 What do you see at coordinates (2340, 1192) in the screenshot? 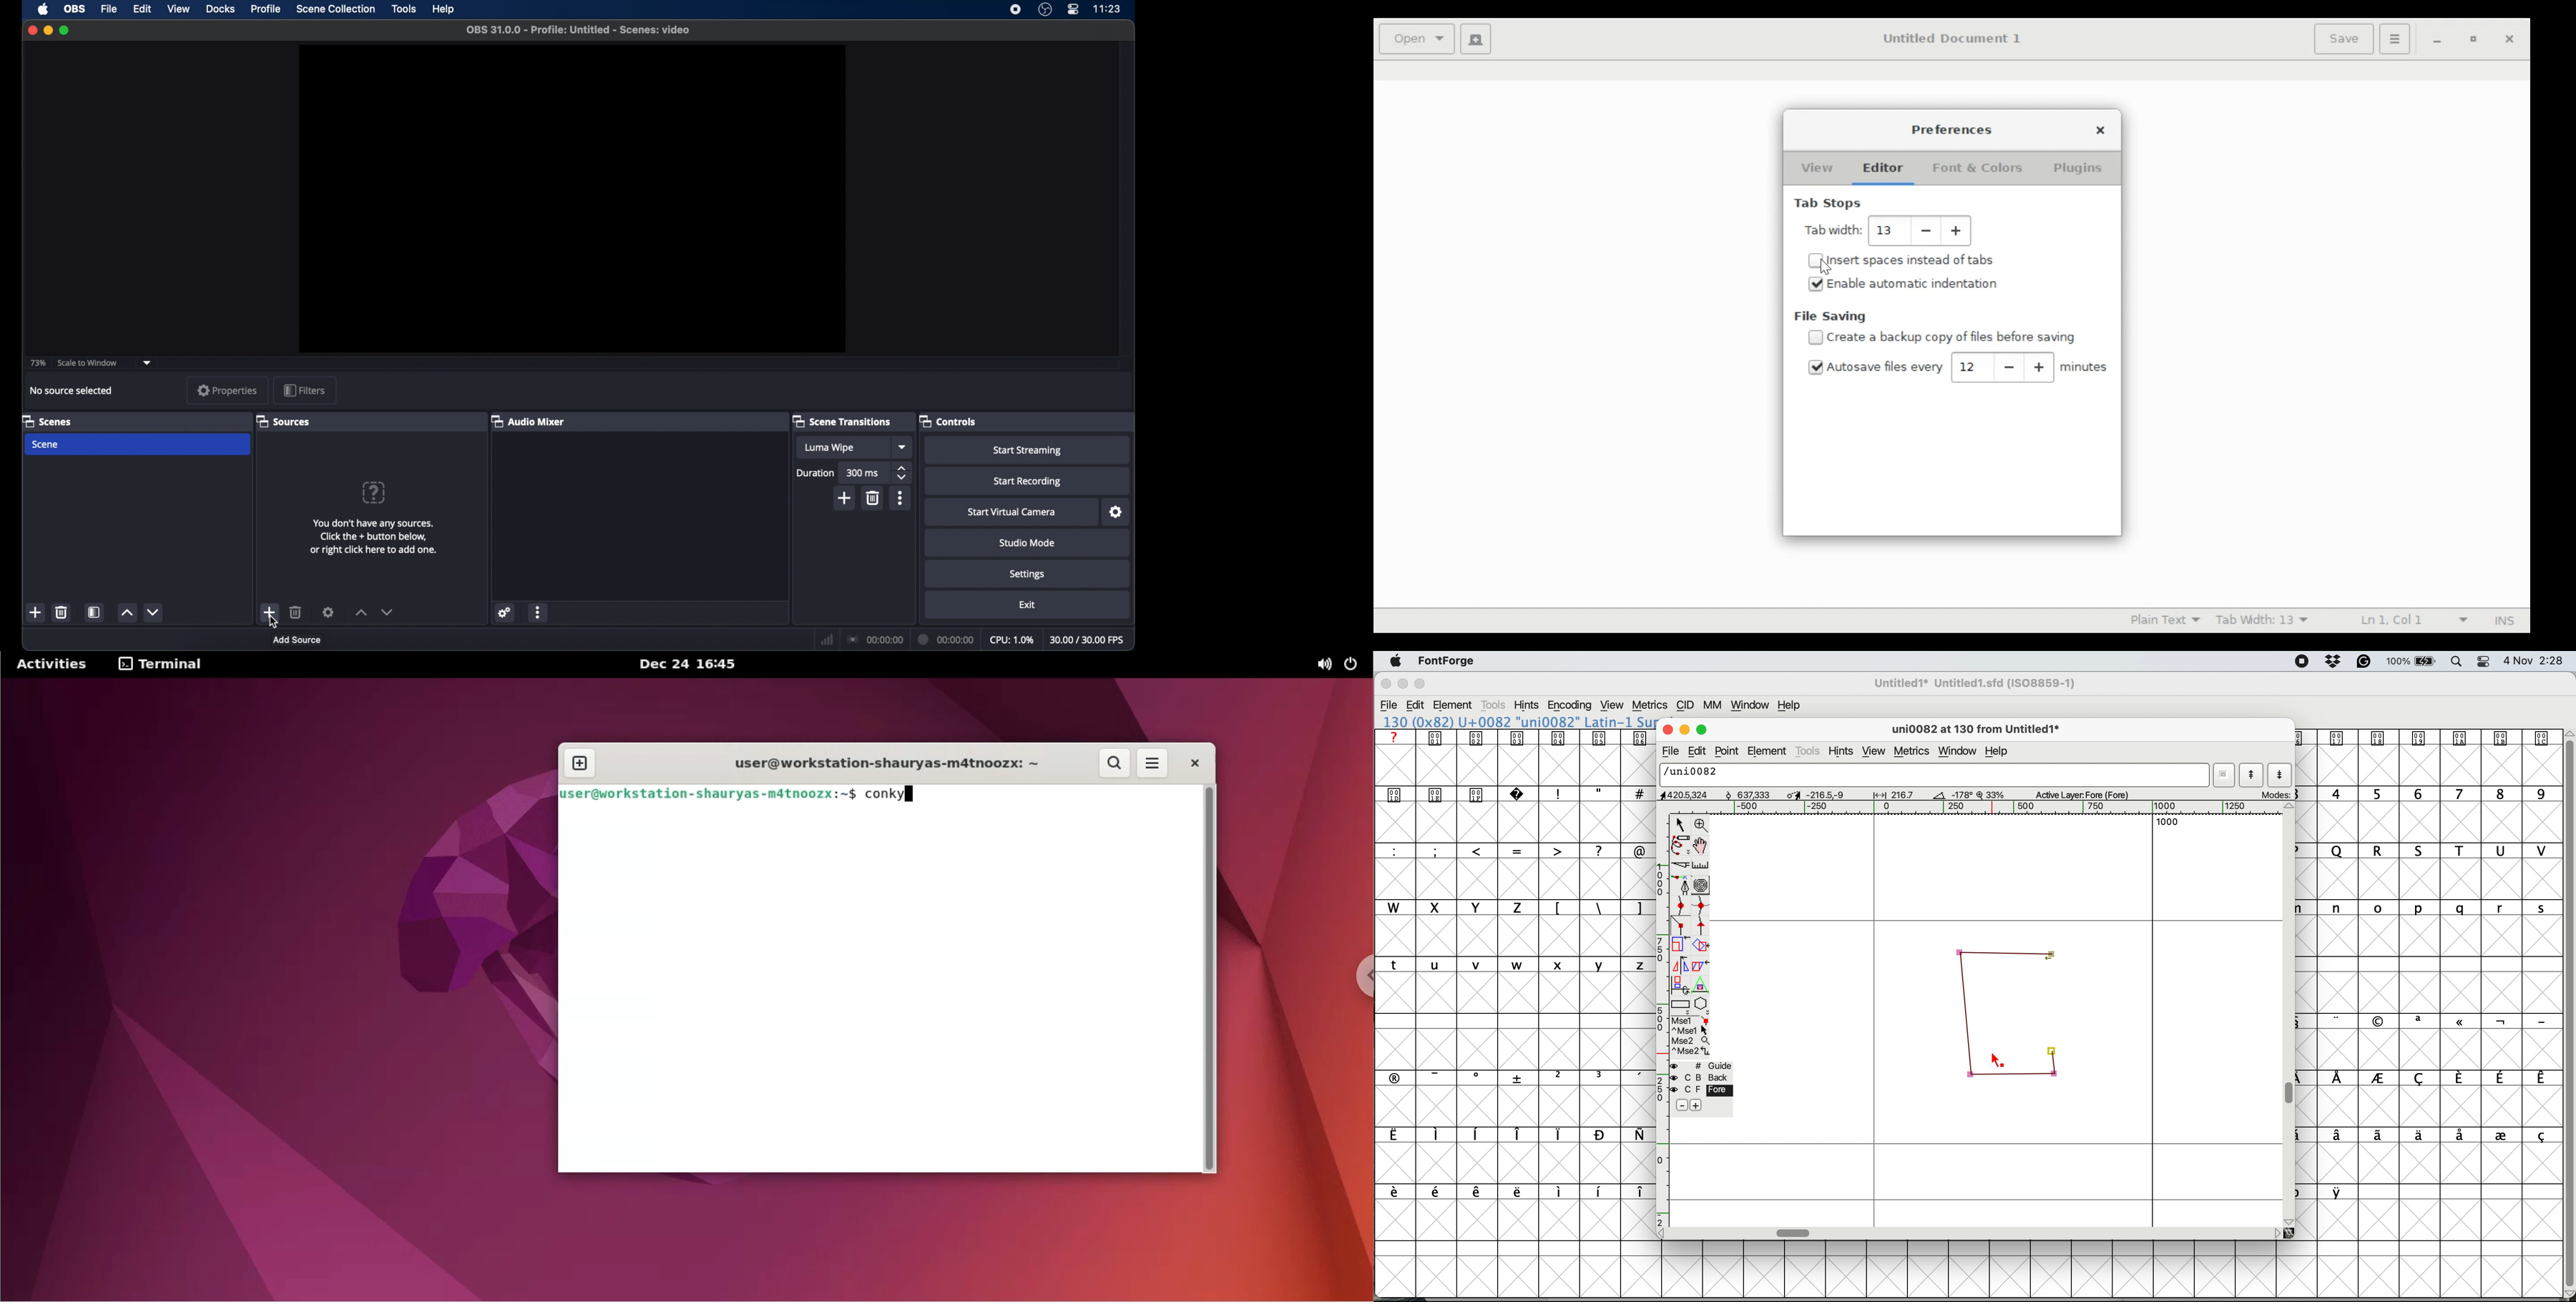
I see `symbol` at bounding box center [2340, 1192].